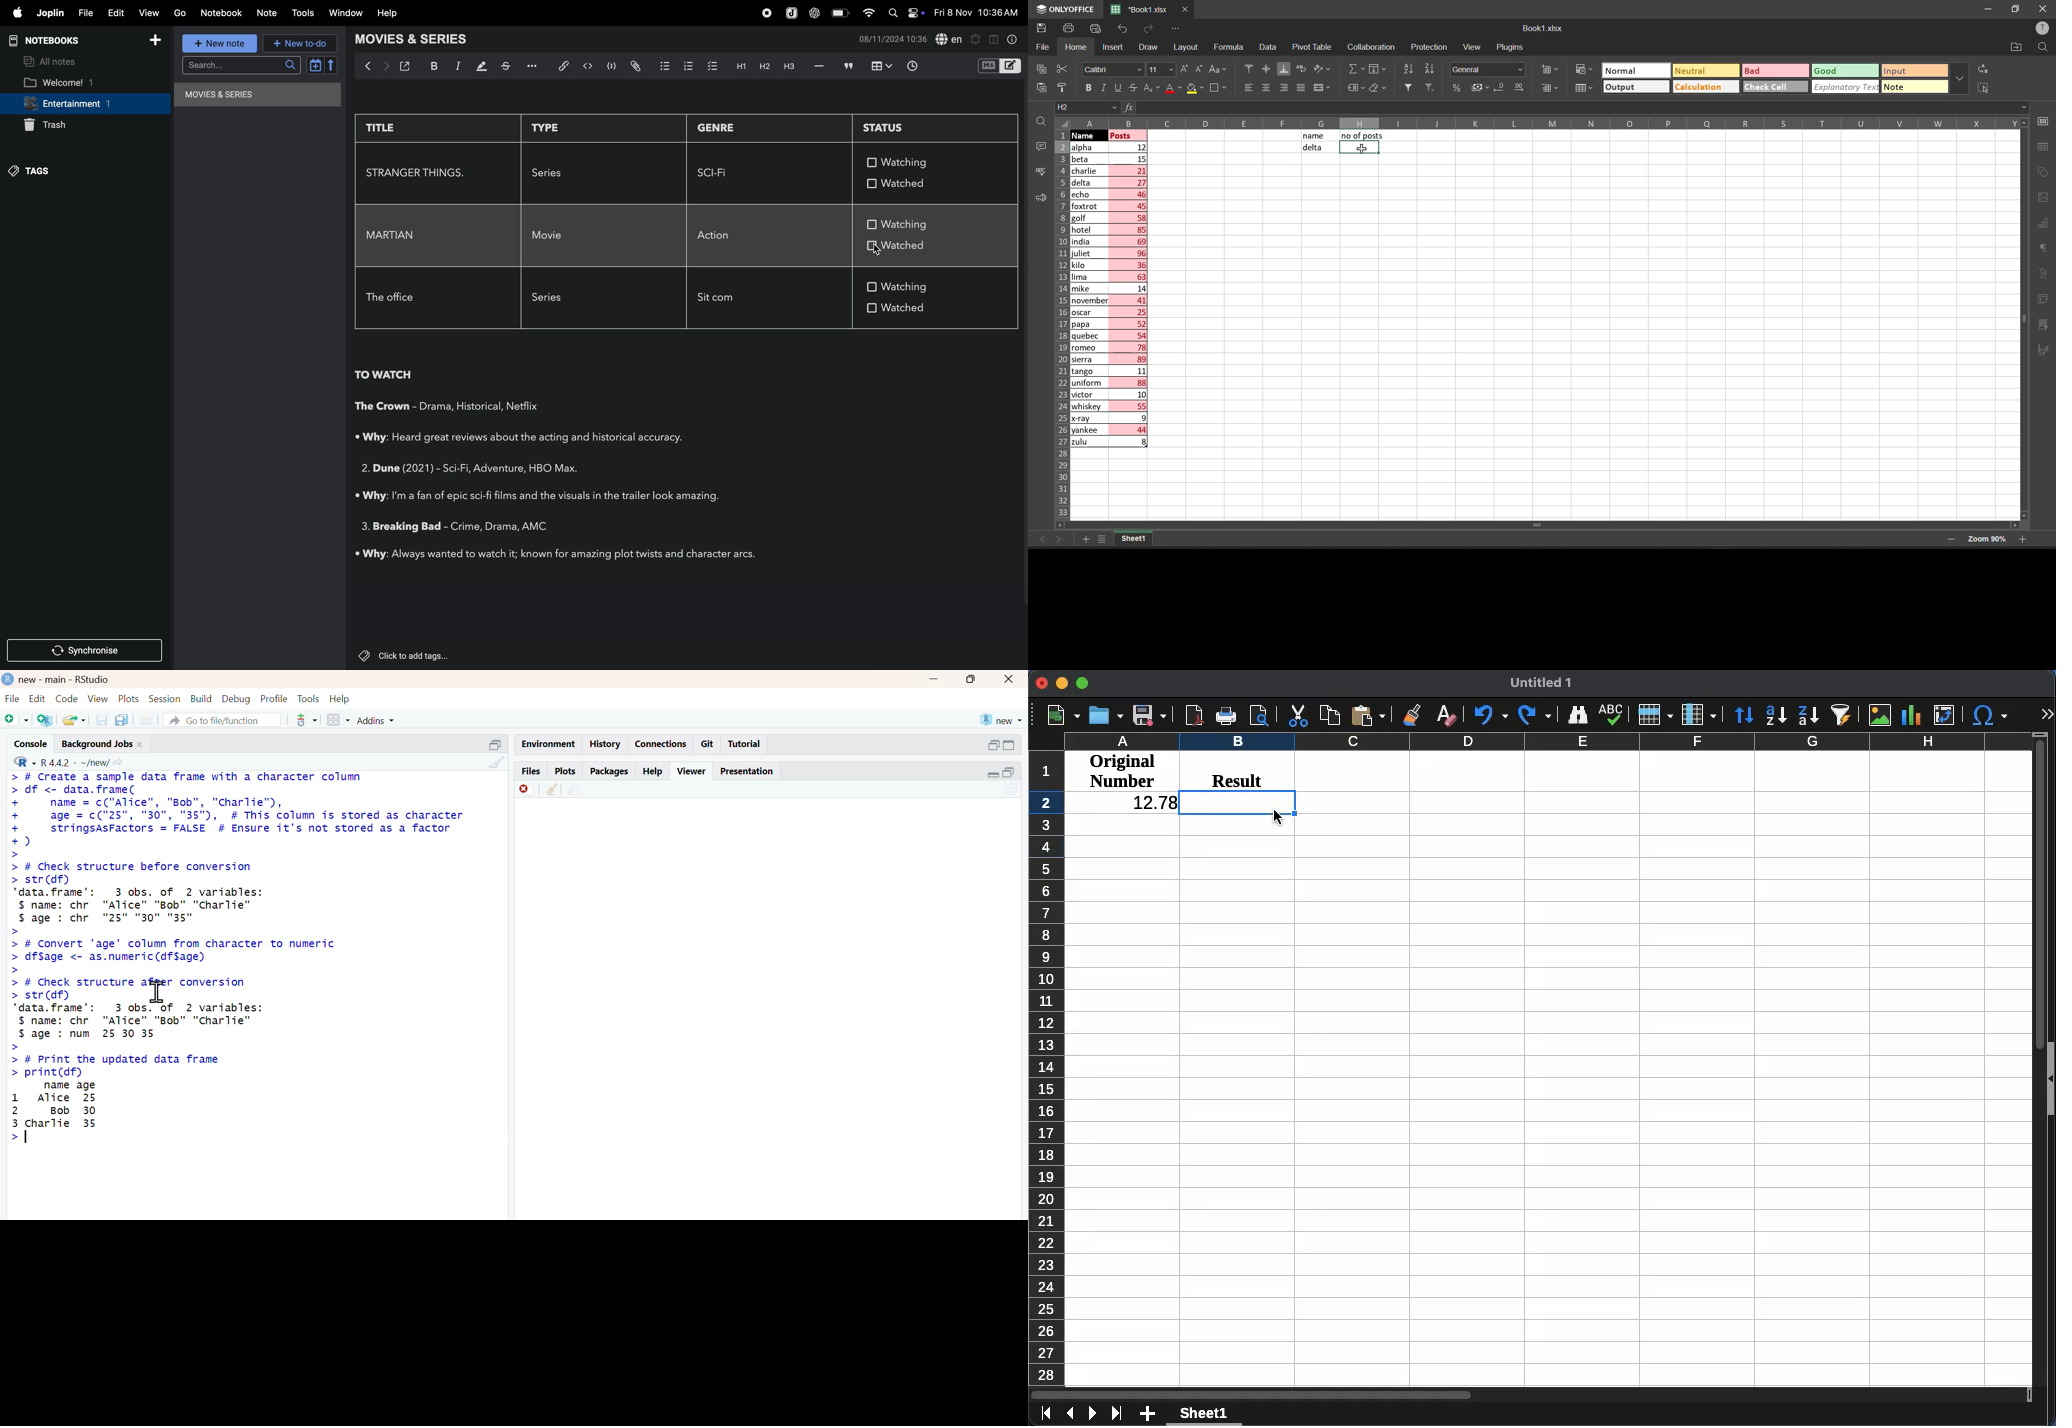 The image size is (2072, 1428). What do you see at coordinates (1040, 119) in the screenshot?
I see `find` at bounding box center [1040, 119].